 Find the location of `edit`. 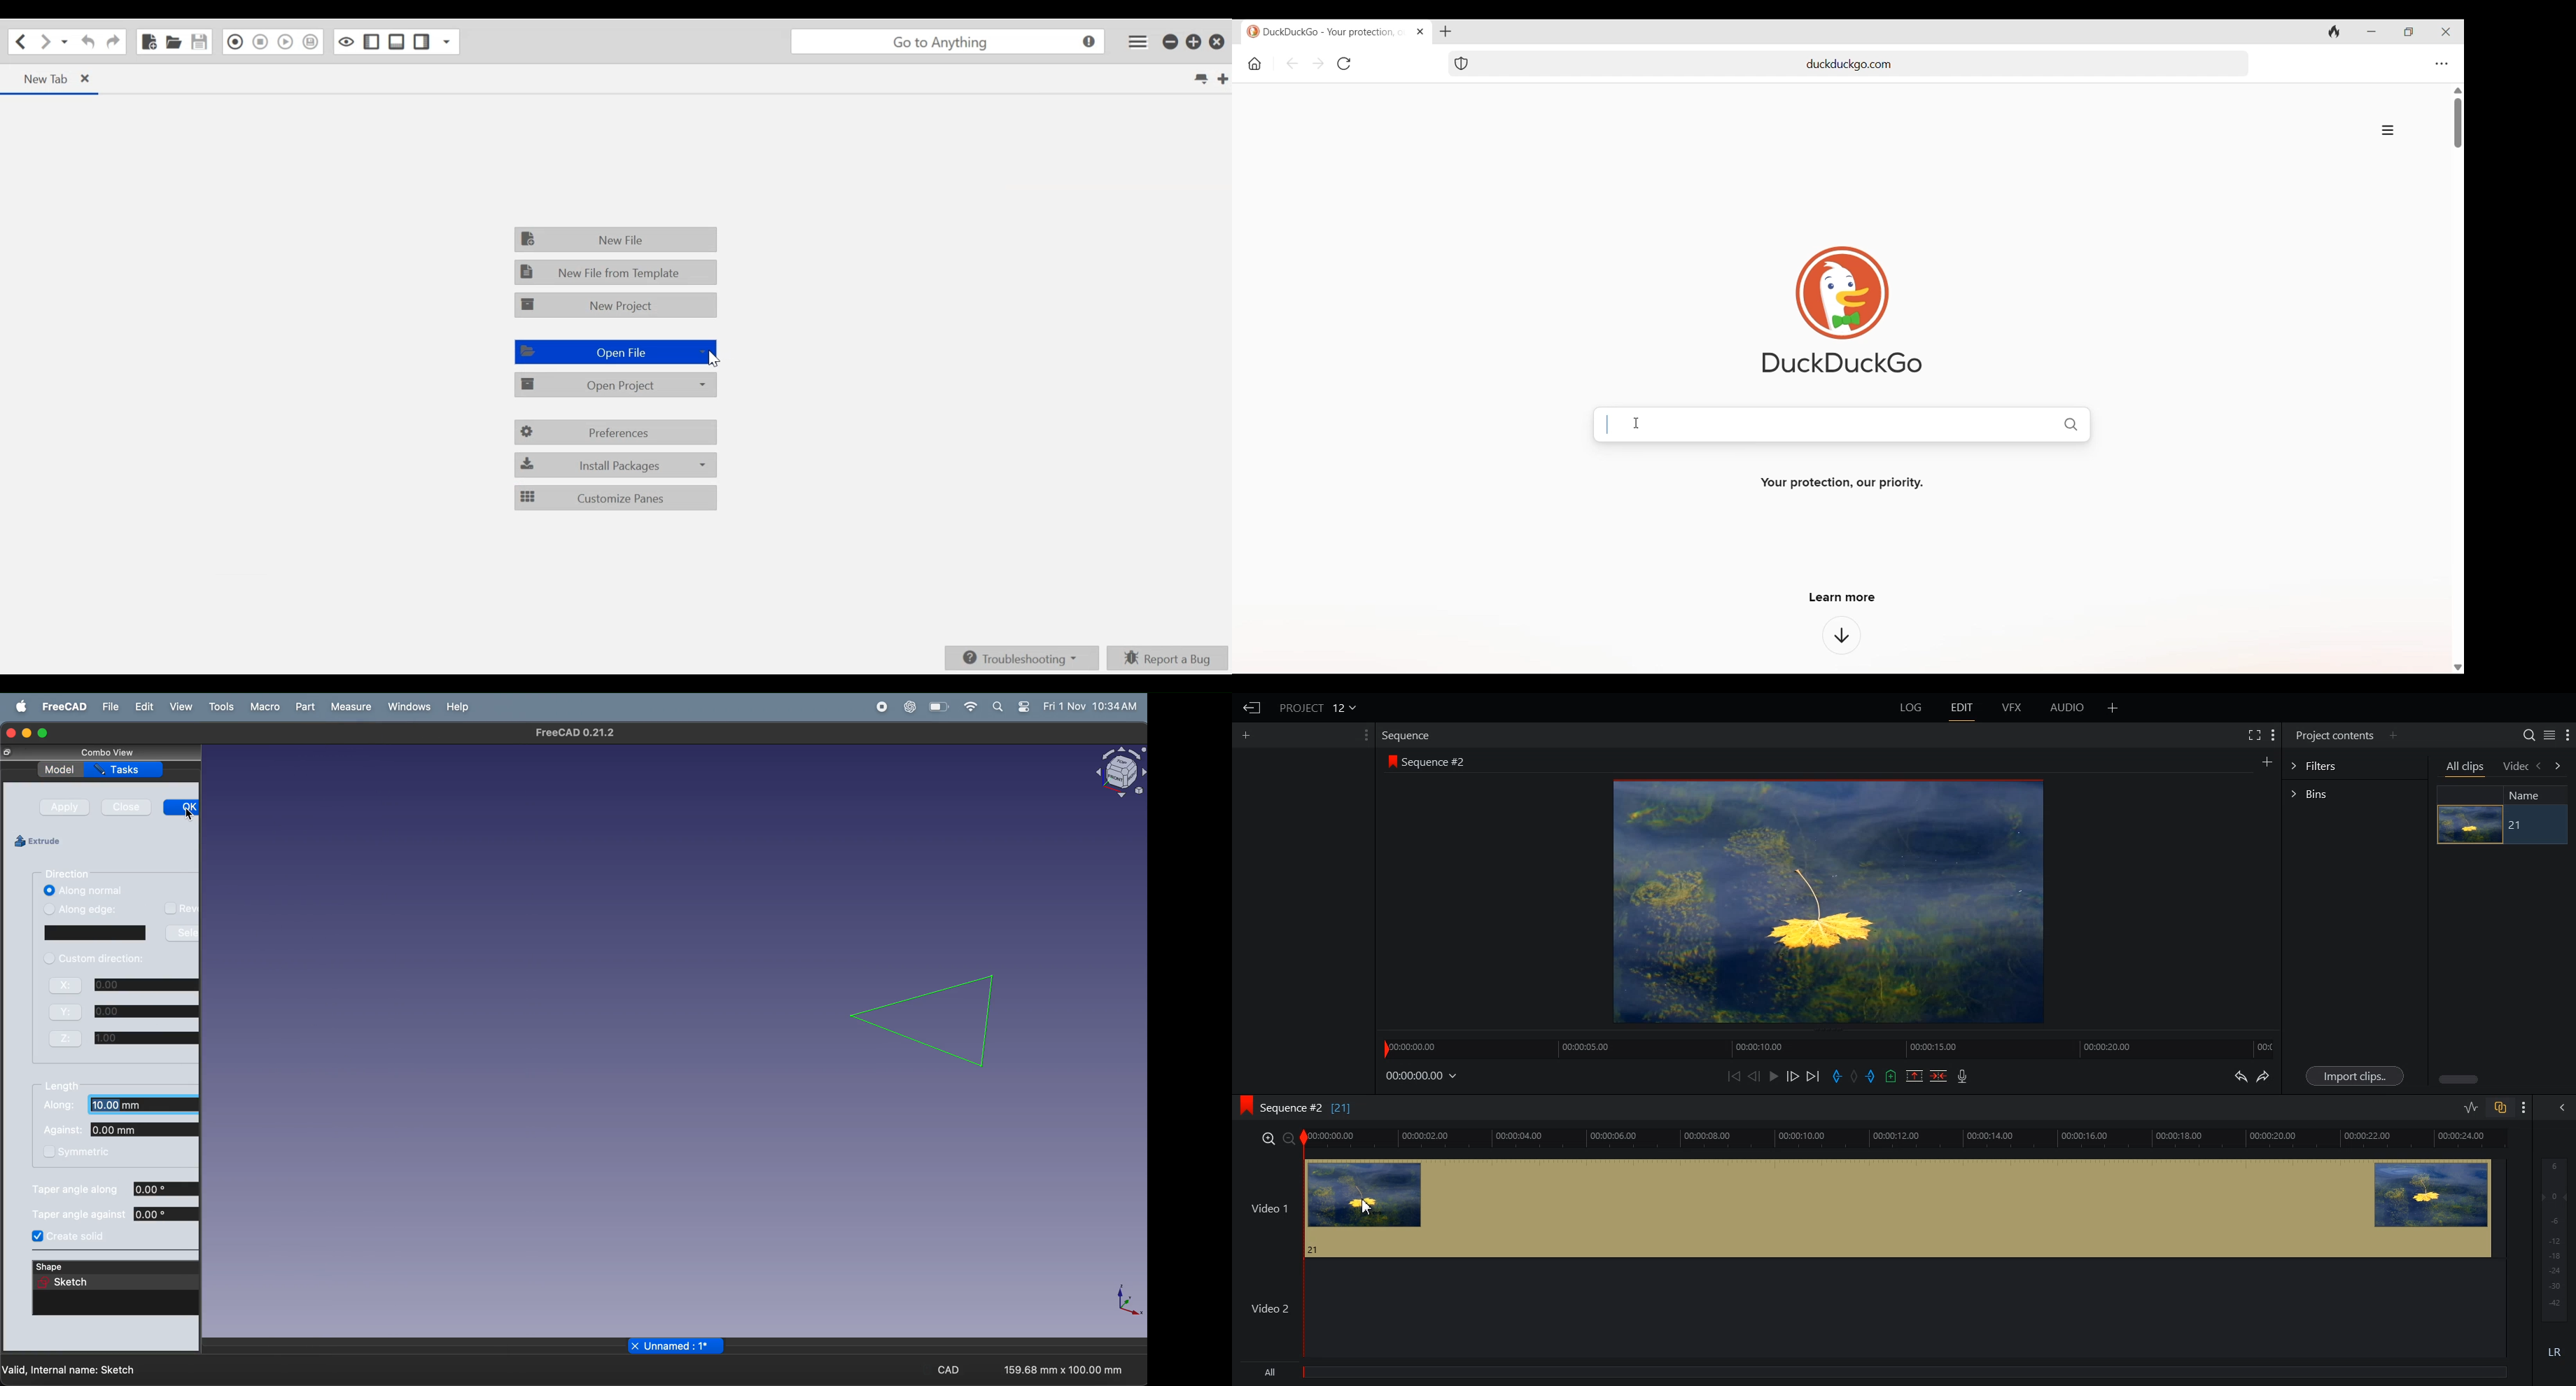

edit is located at coordinates (145, 705).